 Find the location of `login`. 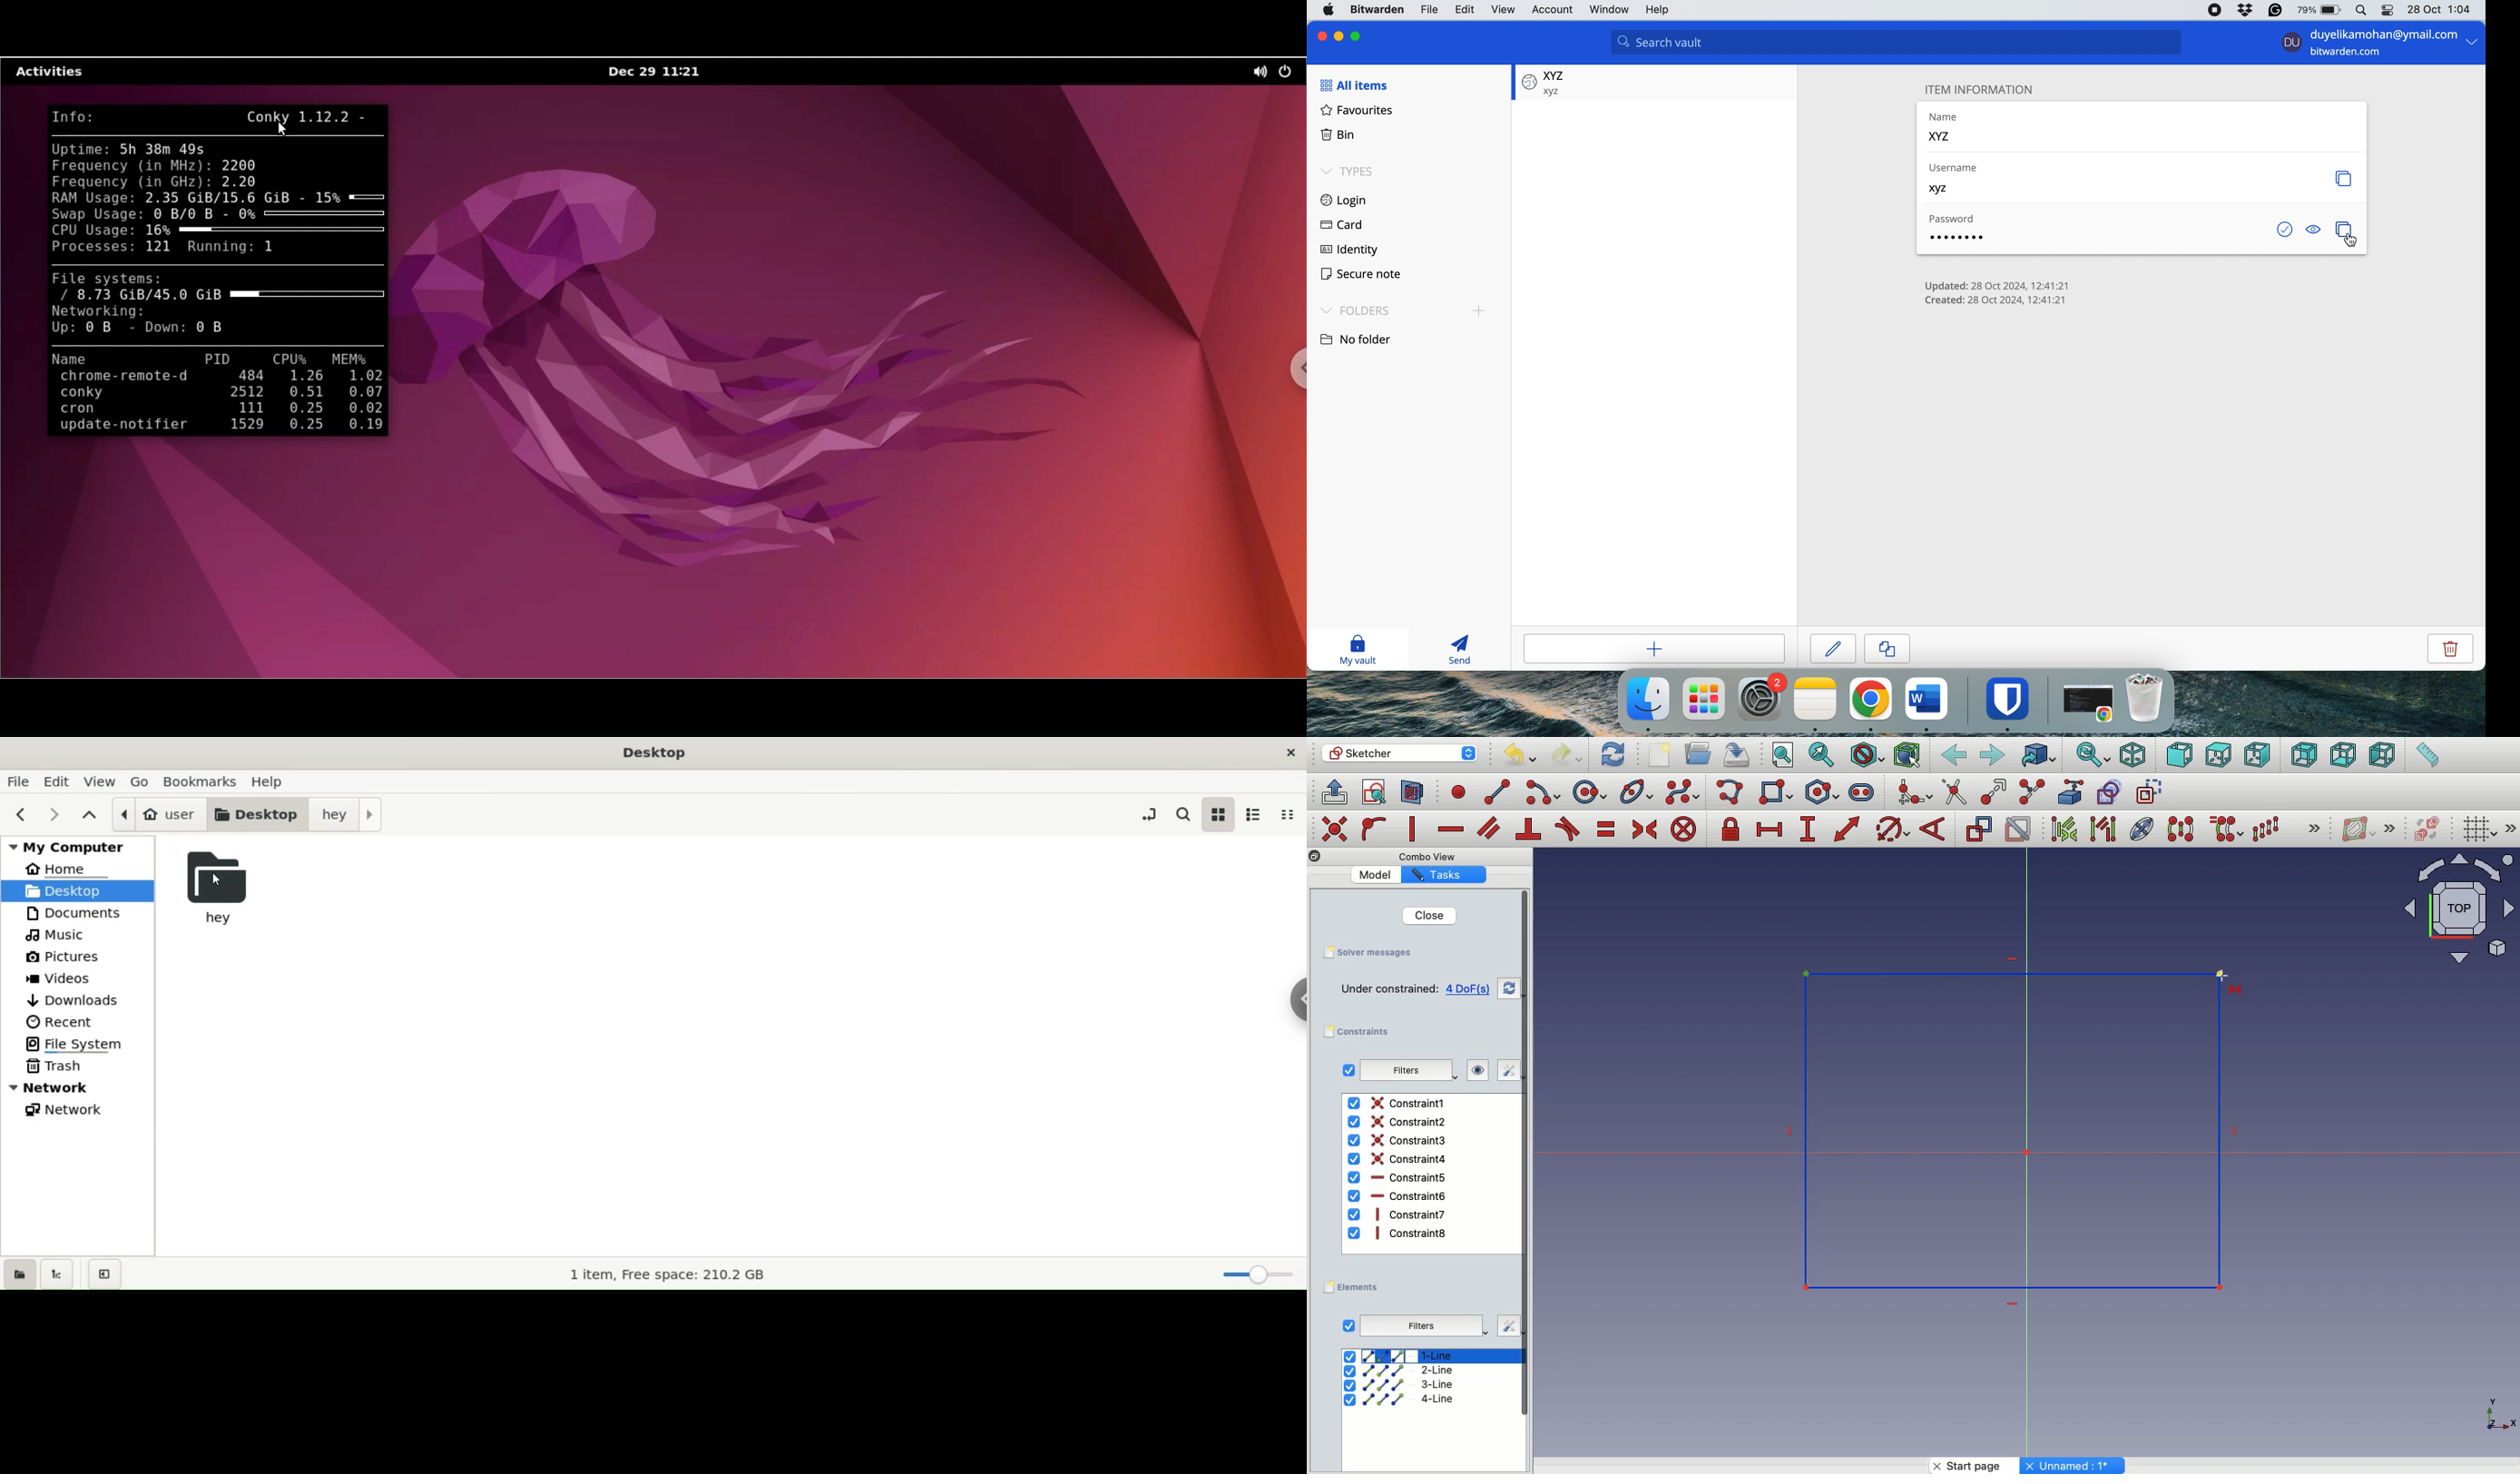

login is located at coordinates (1345, 199).